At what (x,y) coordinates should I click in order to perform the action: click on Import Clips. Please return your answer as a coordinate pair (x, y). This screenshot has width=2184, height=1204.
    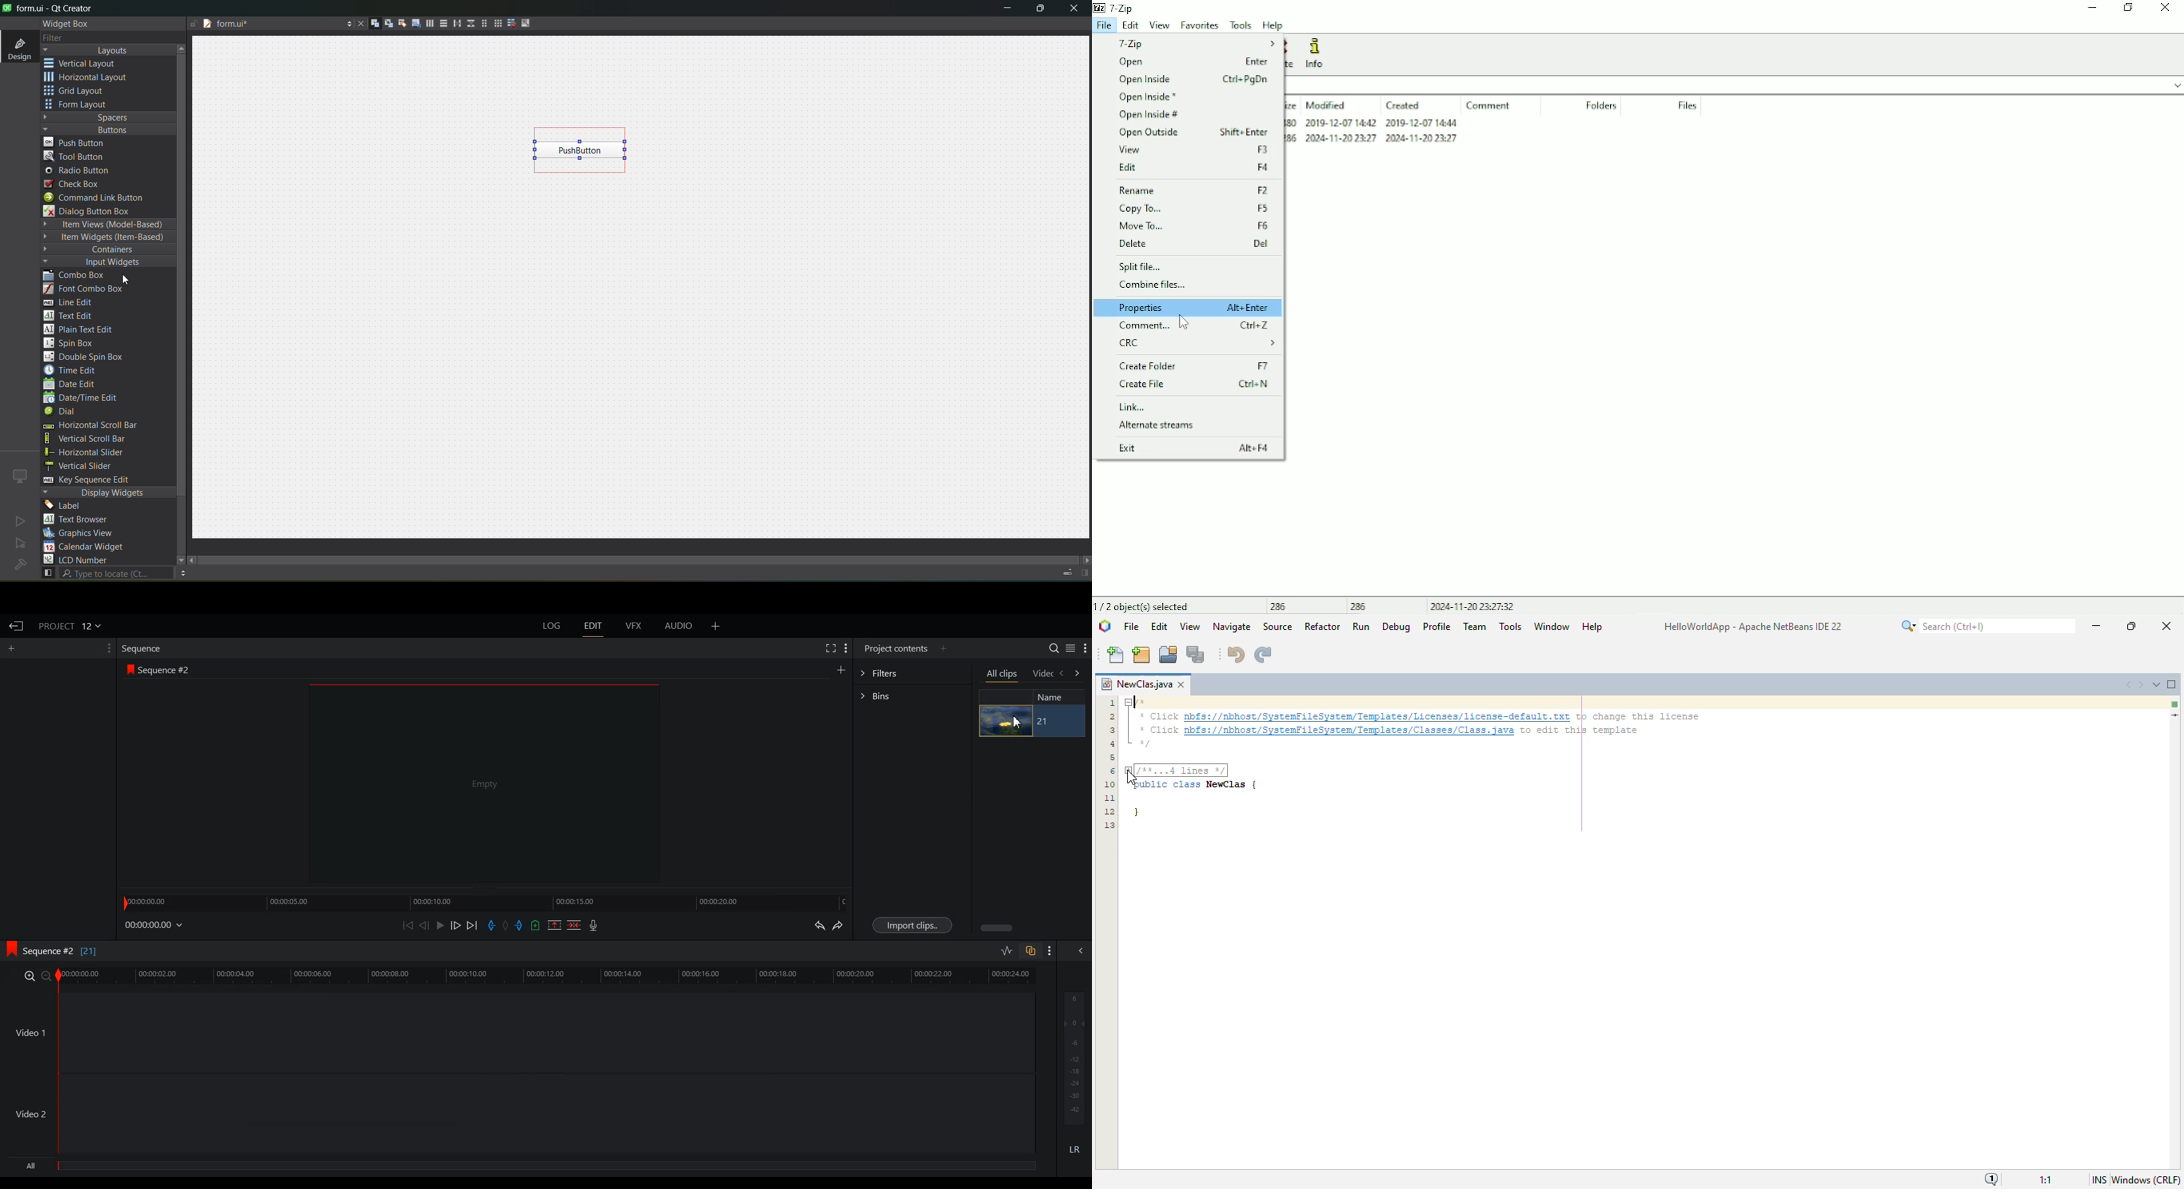
    Looking at the image, I should click on (912, 925).